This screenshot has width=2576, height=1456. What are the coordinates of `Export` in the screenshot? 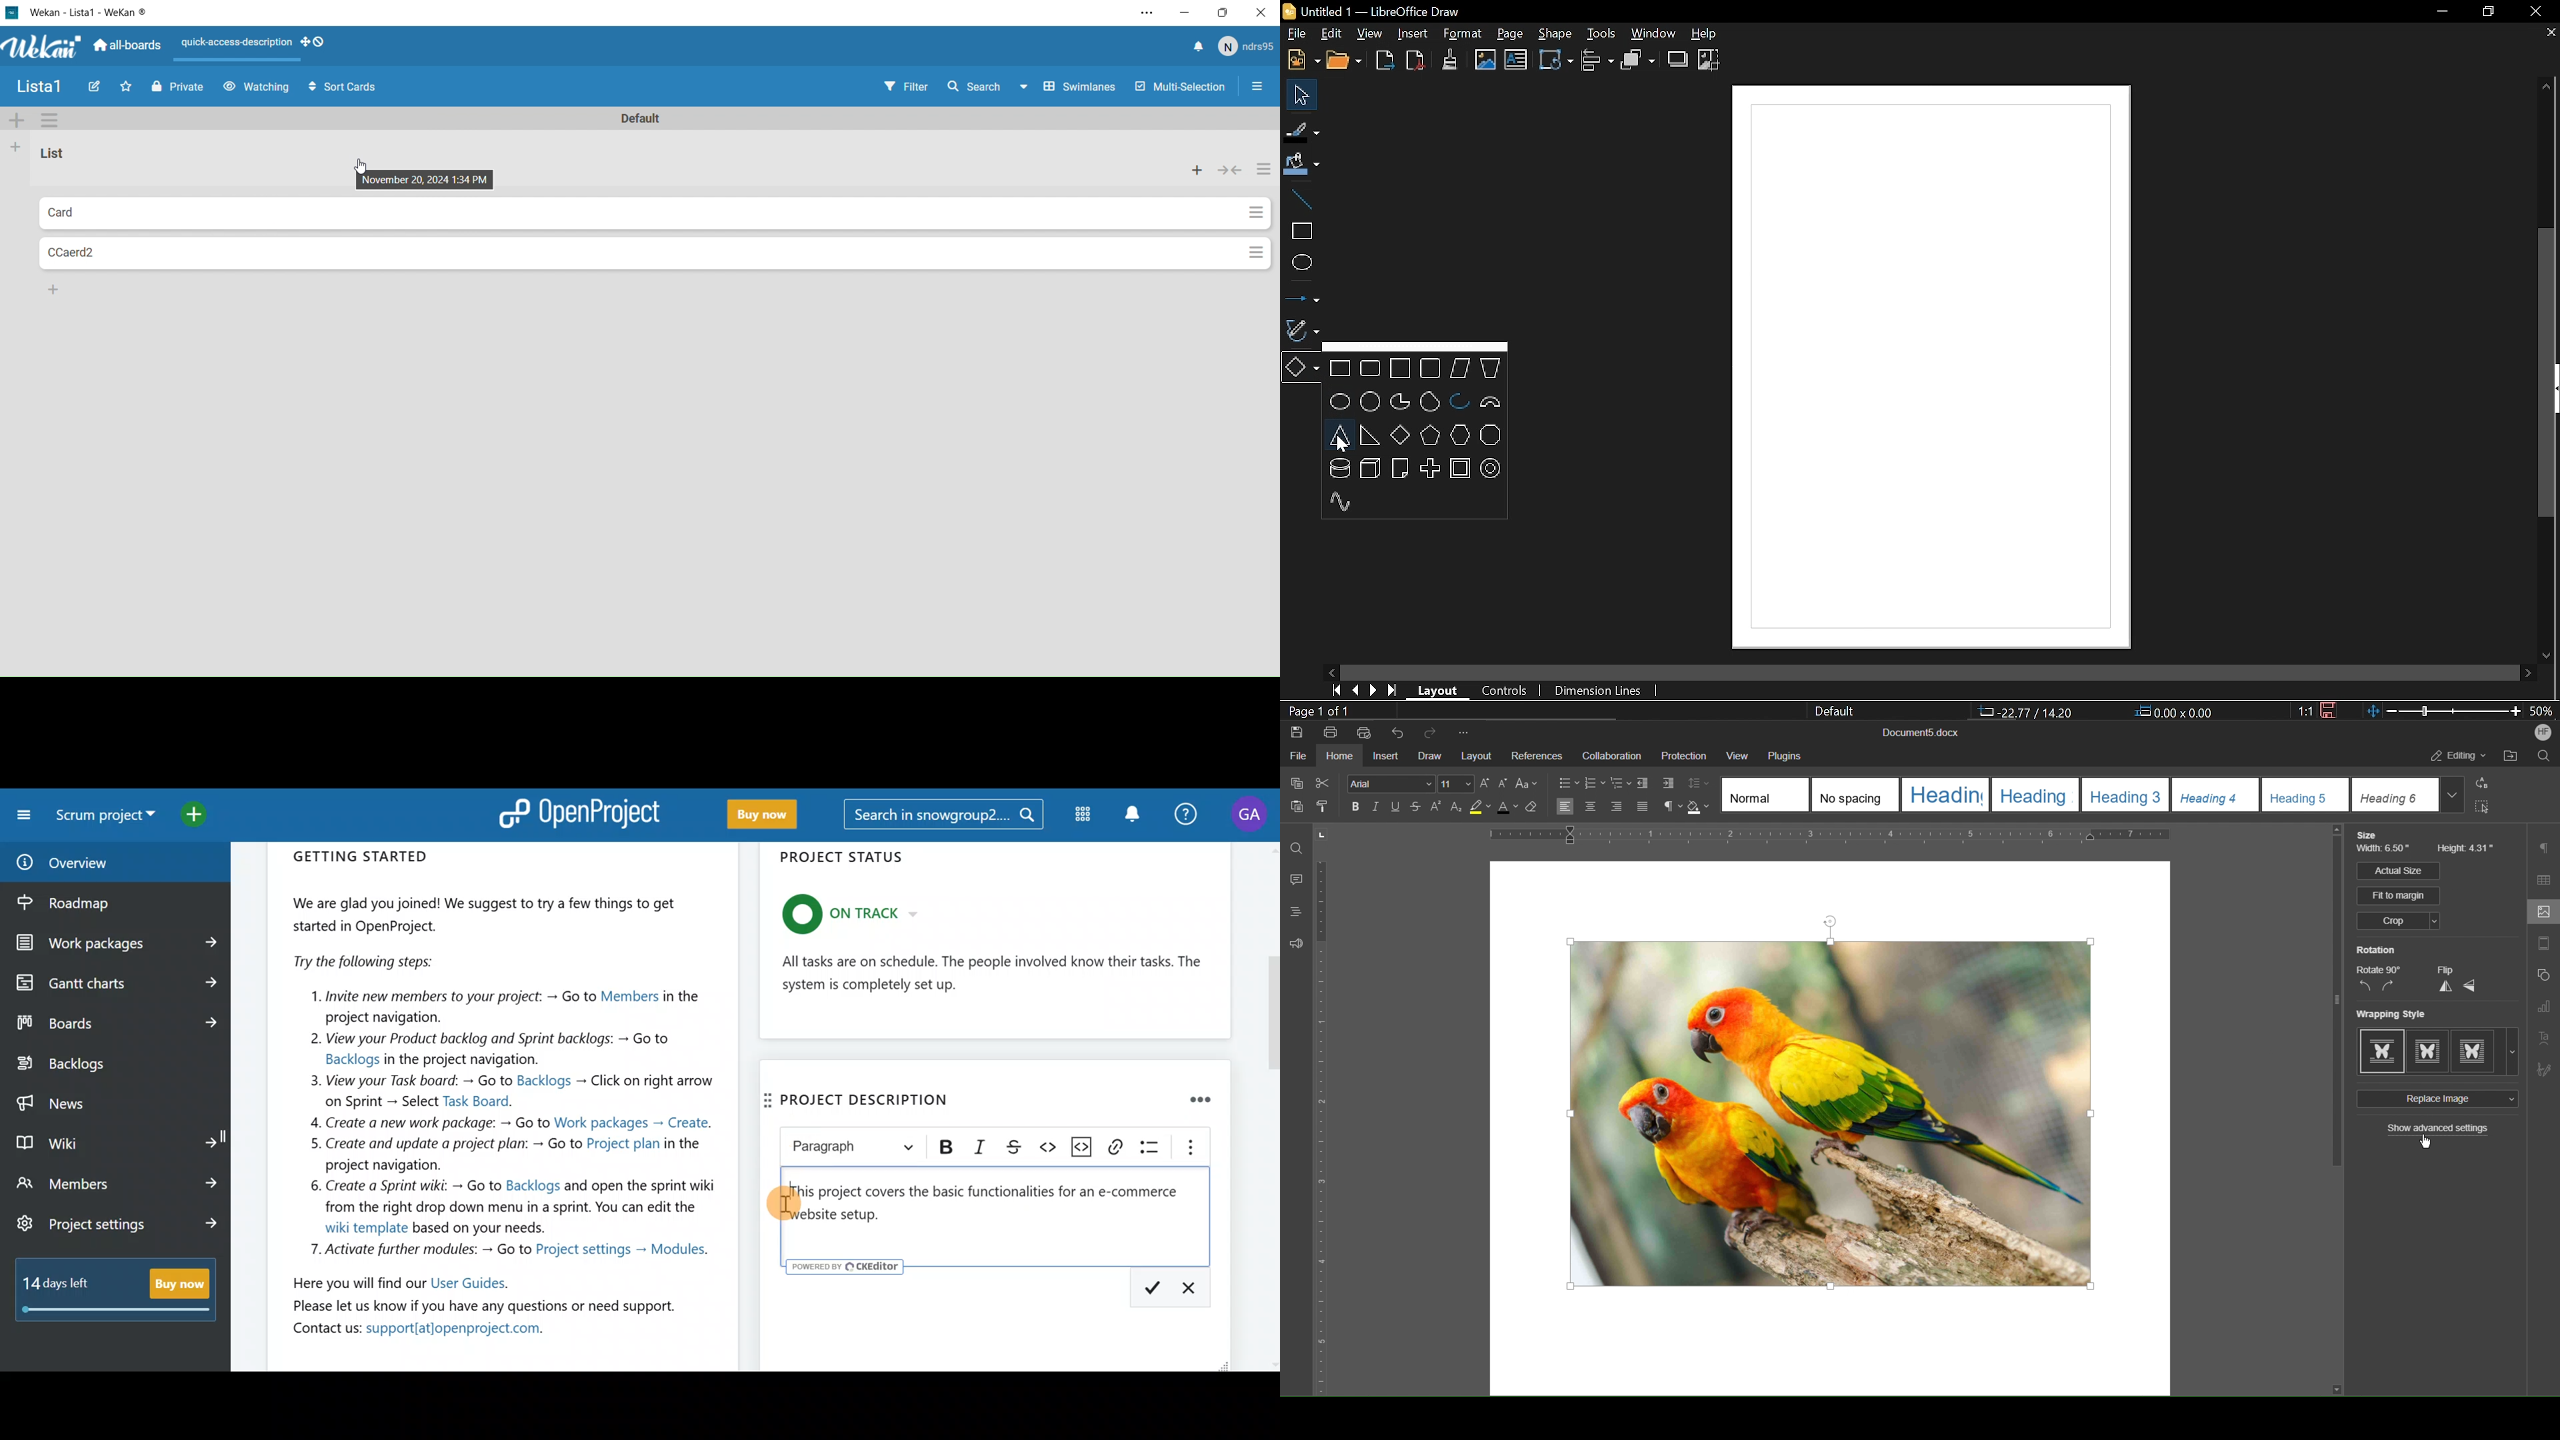 It's located at (1386, 62).